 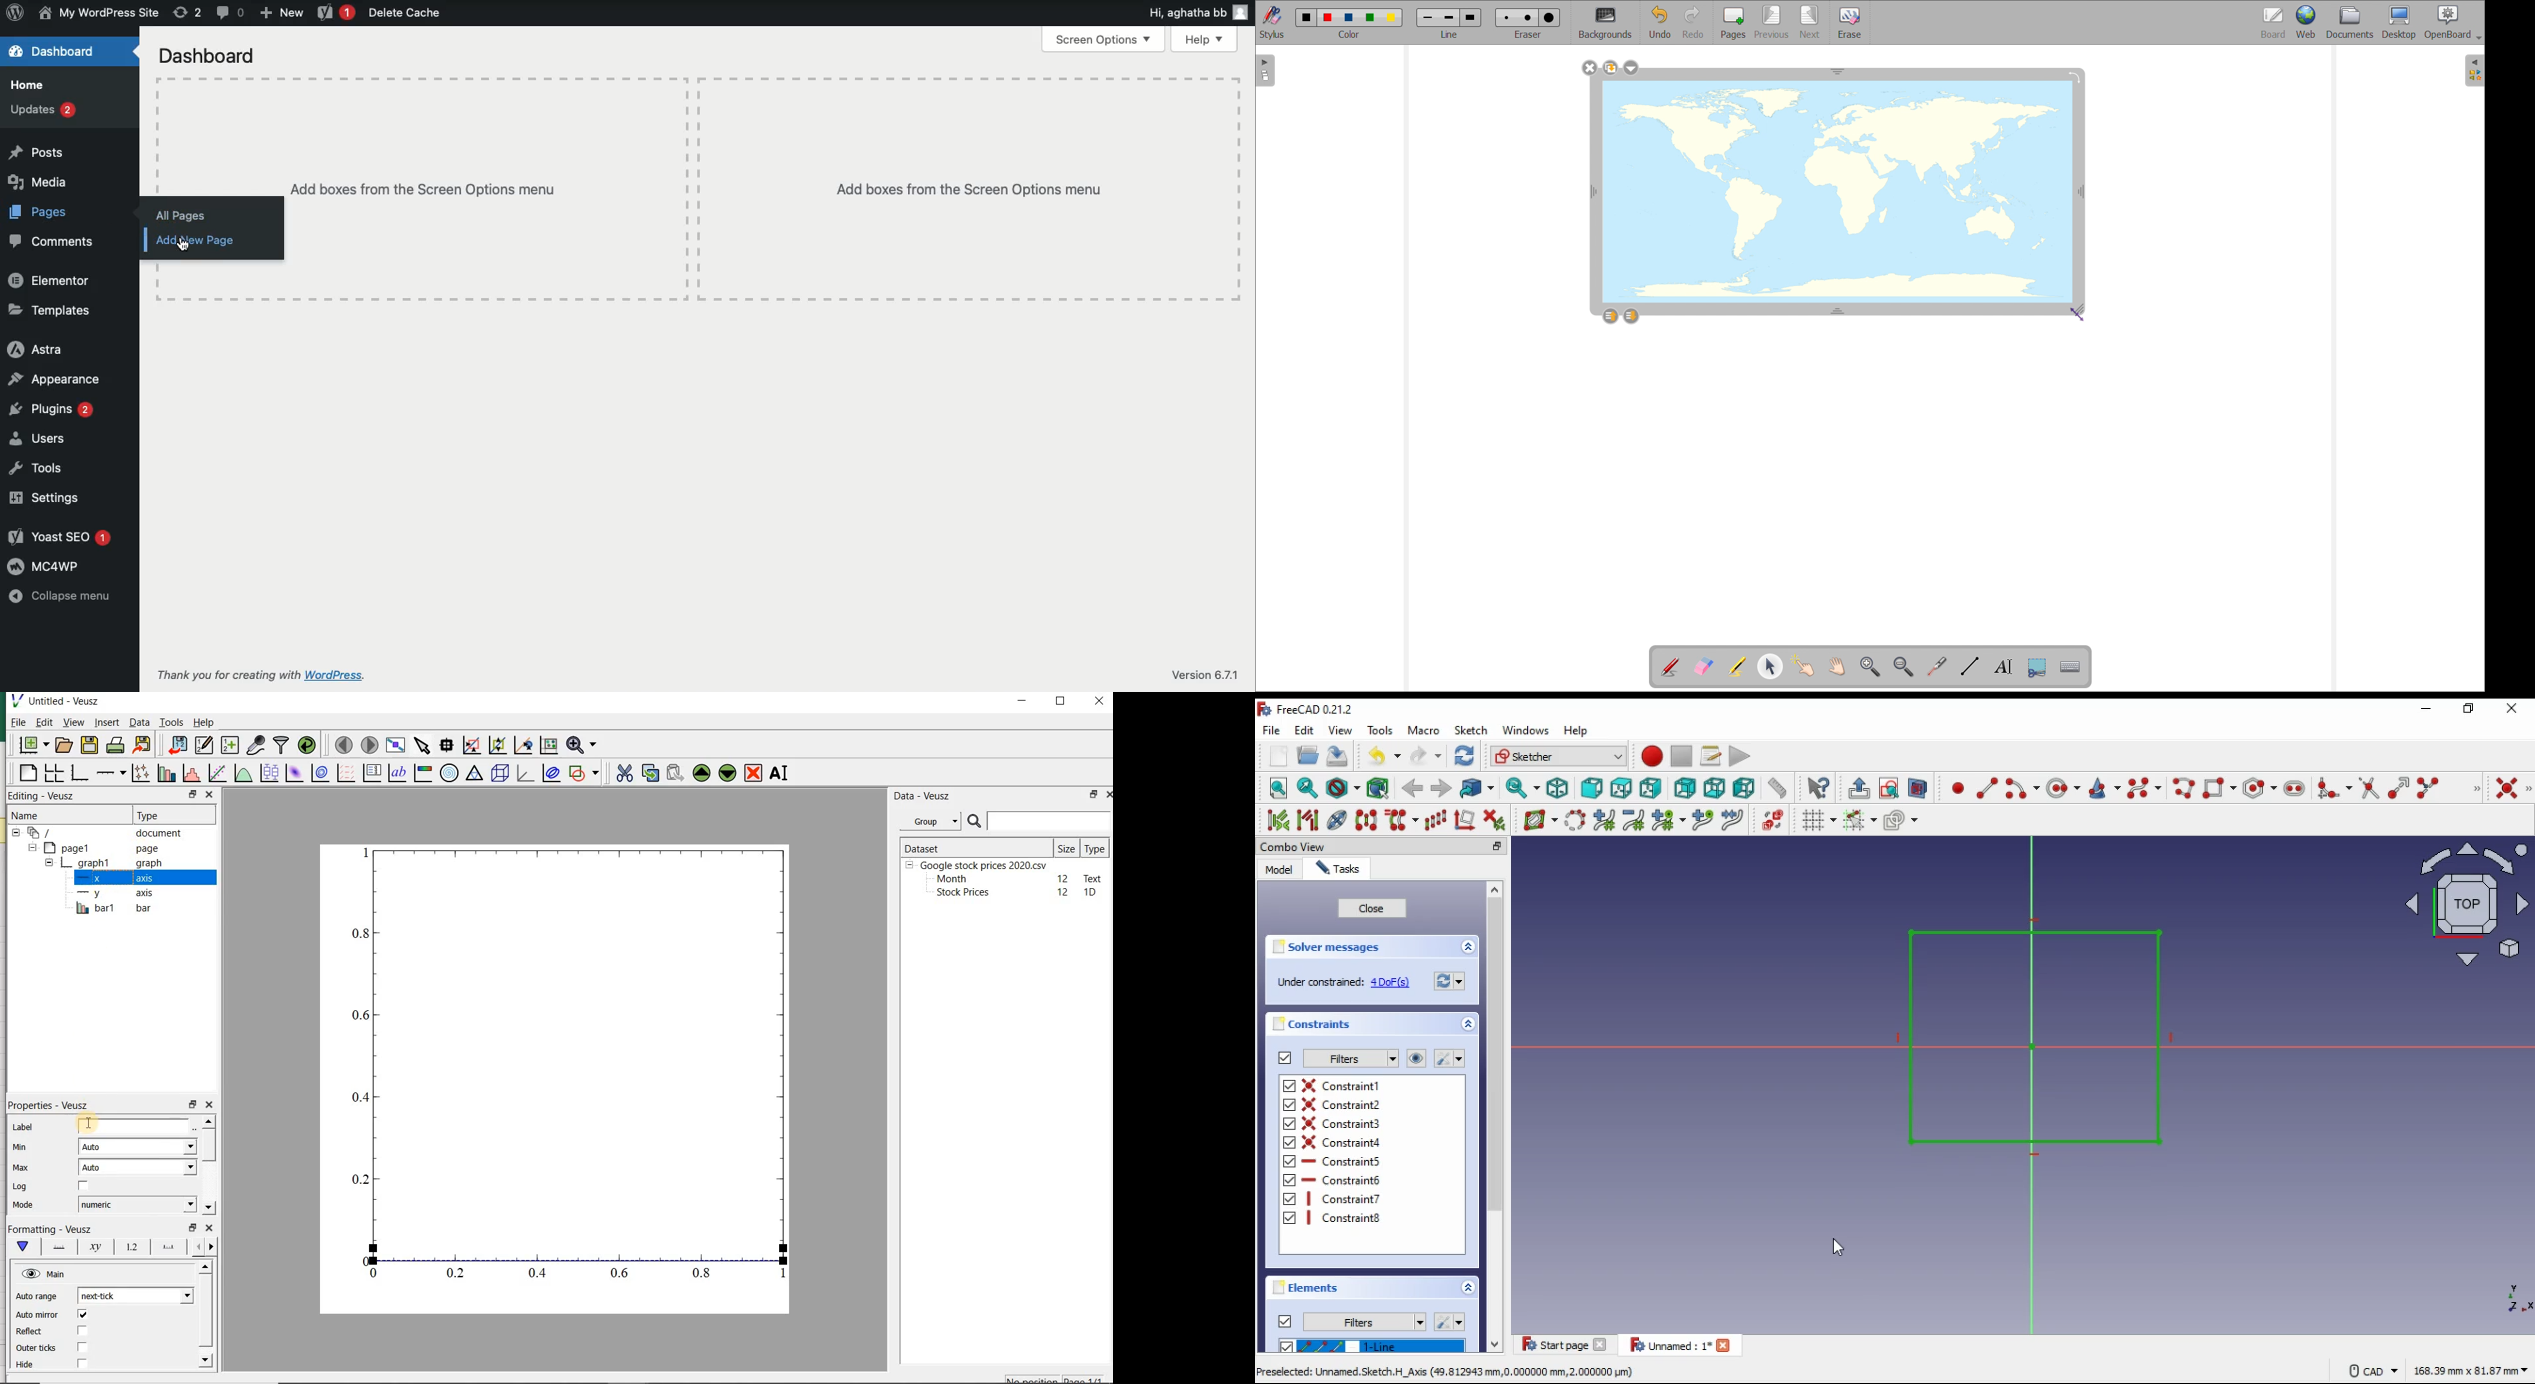 I want to click on forward, so click(x=1441, y=789).